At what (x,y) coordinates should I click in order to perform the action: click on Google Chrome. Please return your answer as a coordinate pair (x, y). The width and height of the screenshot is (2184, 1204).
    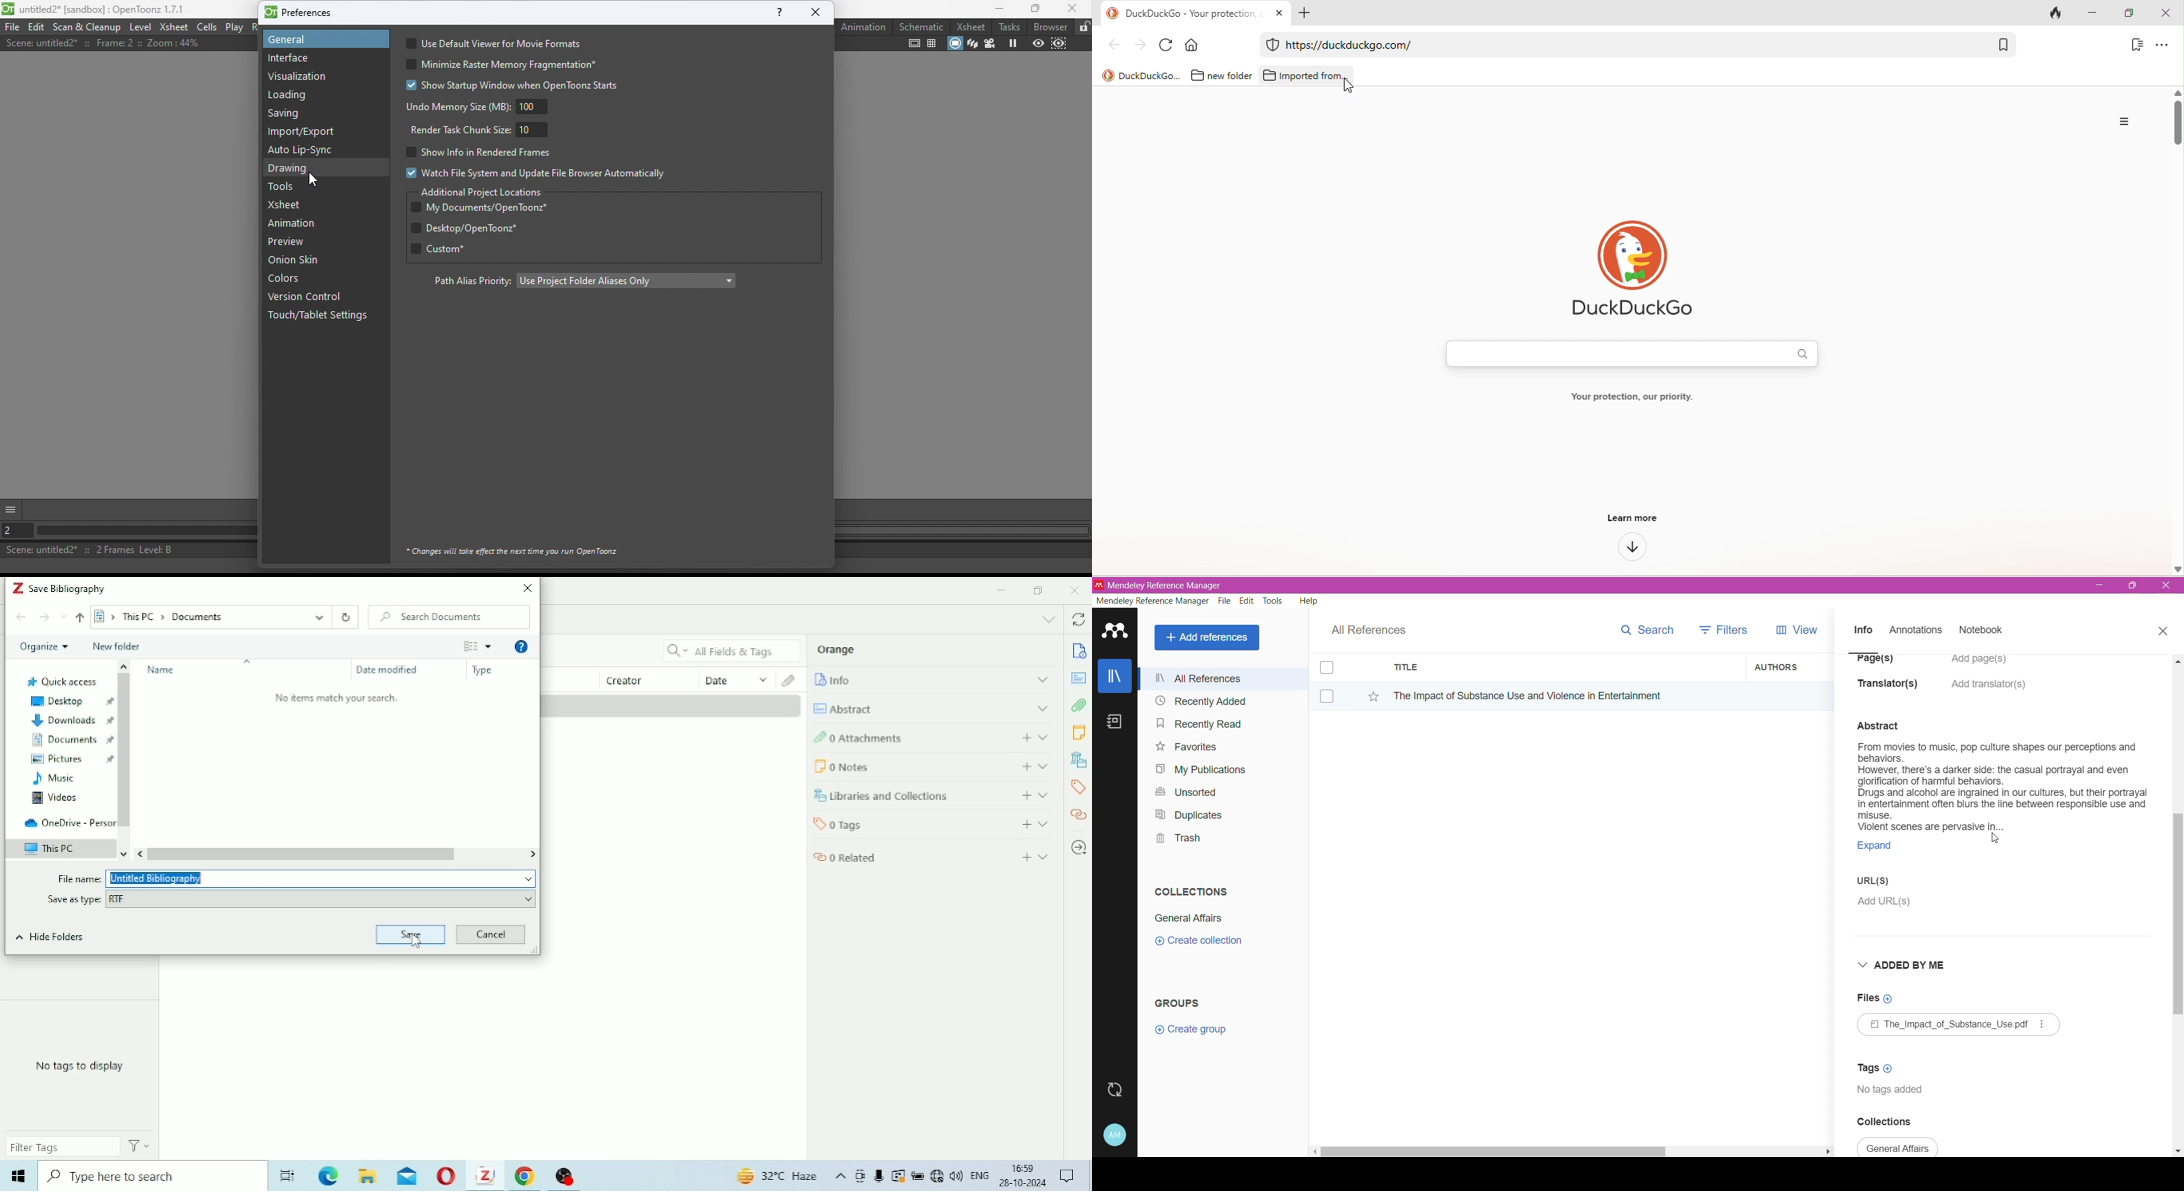
    Looking at the image, I should click on (528, 1176).